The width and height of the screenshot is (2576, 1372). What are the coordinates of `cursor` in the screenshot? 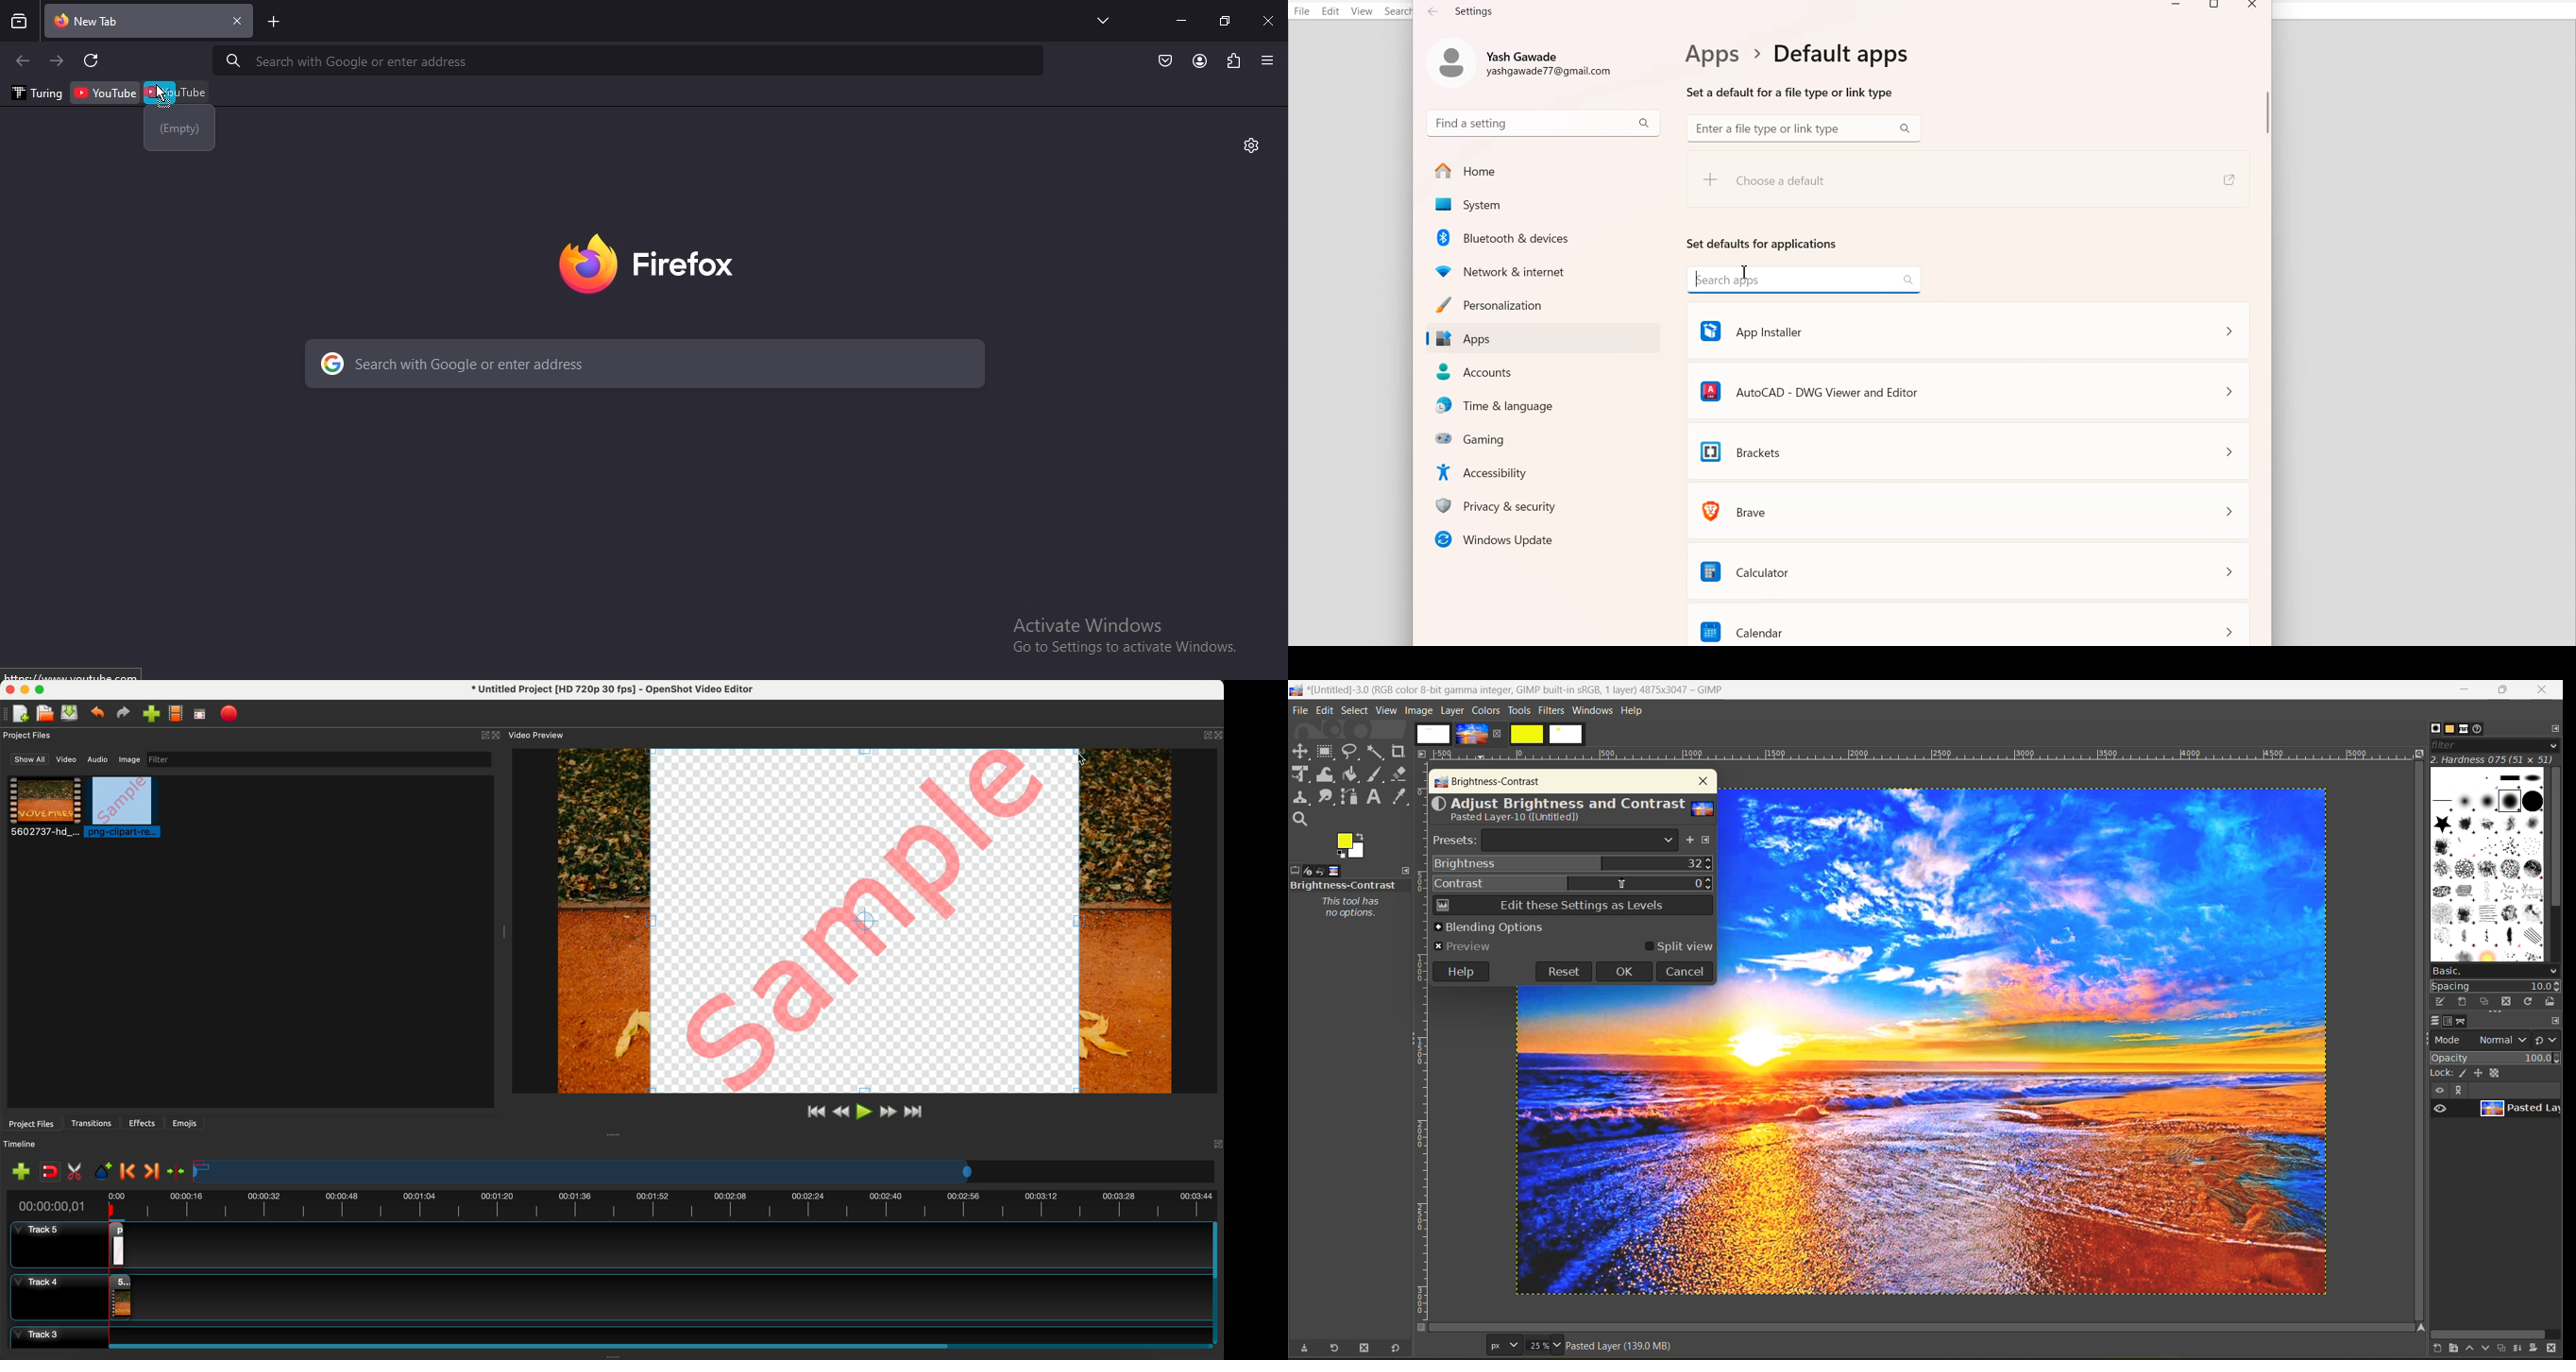 It's located at (161, 94).